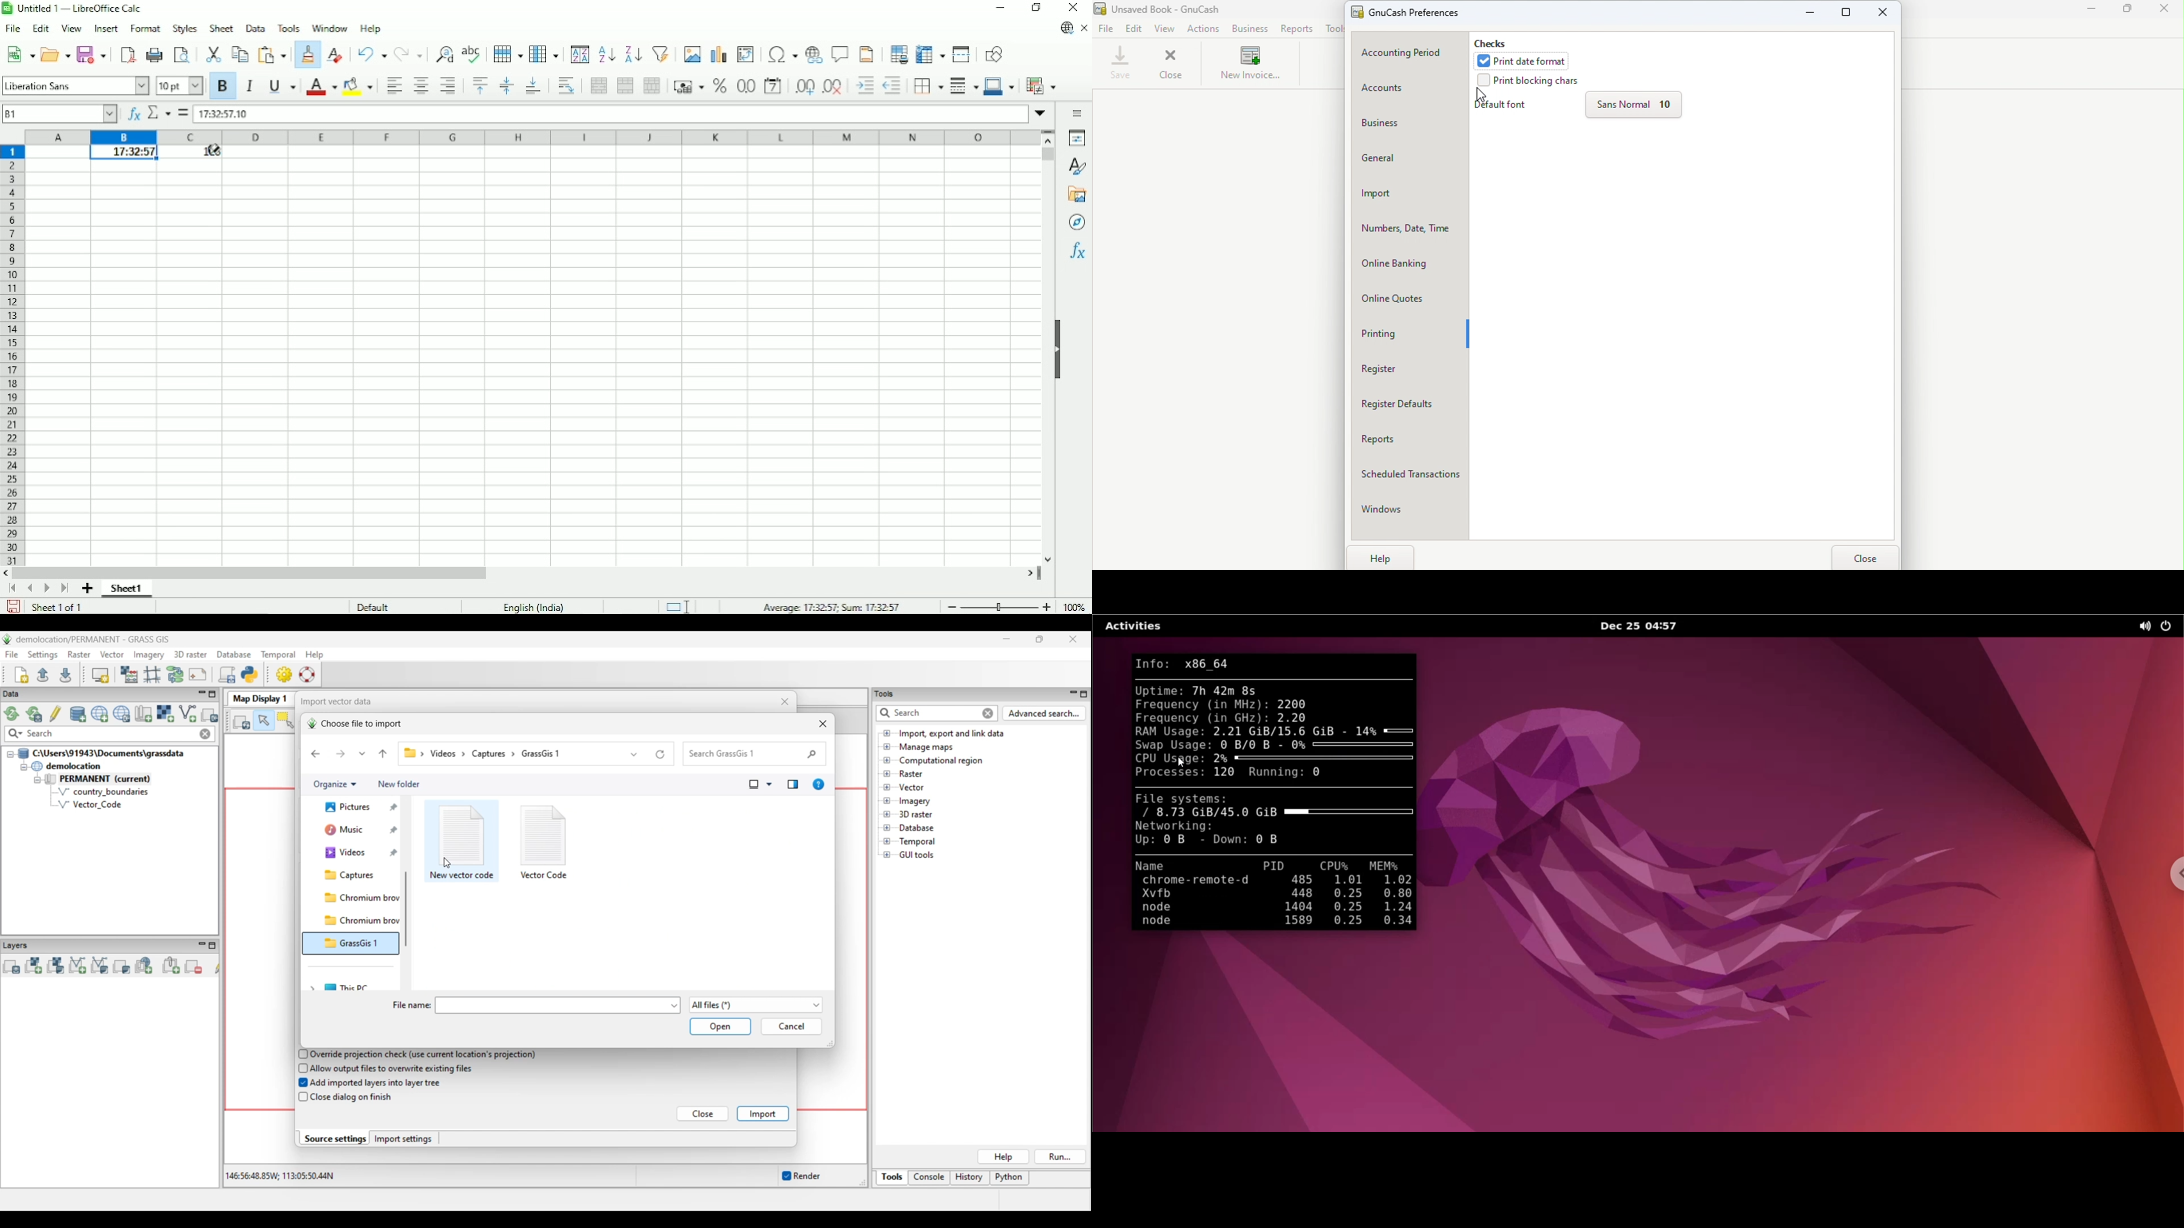 This screenshot has width=2184, height=1232. I want to click on Print blocking chars, so click(1526, 81).